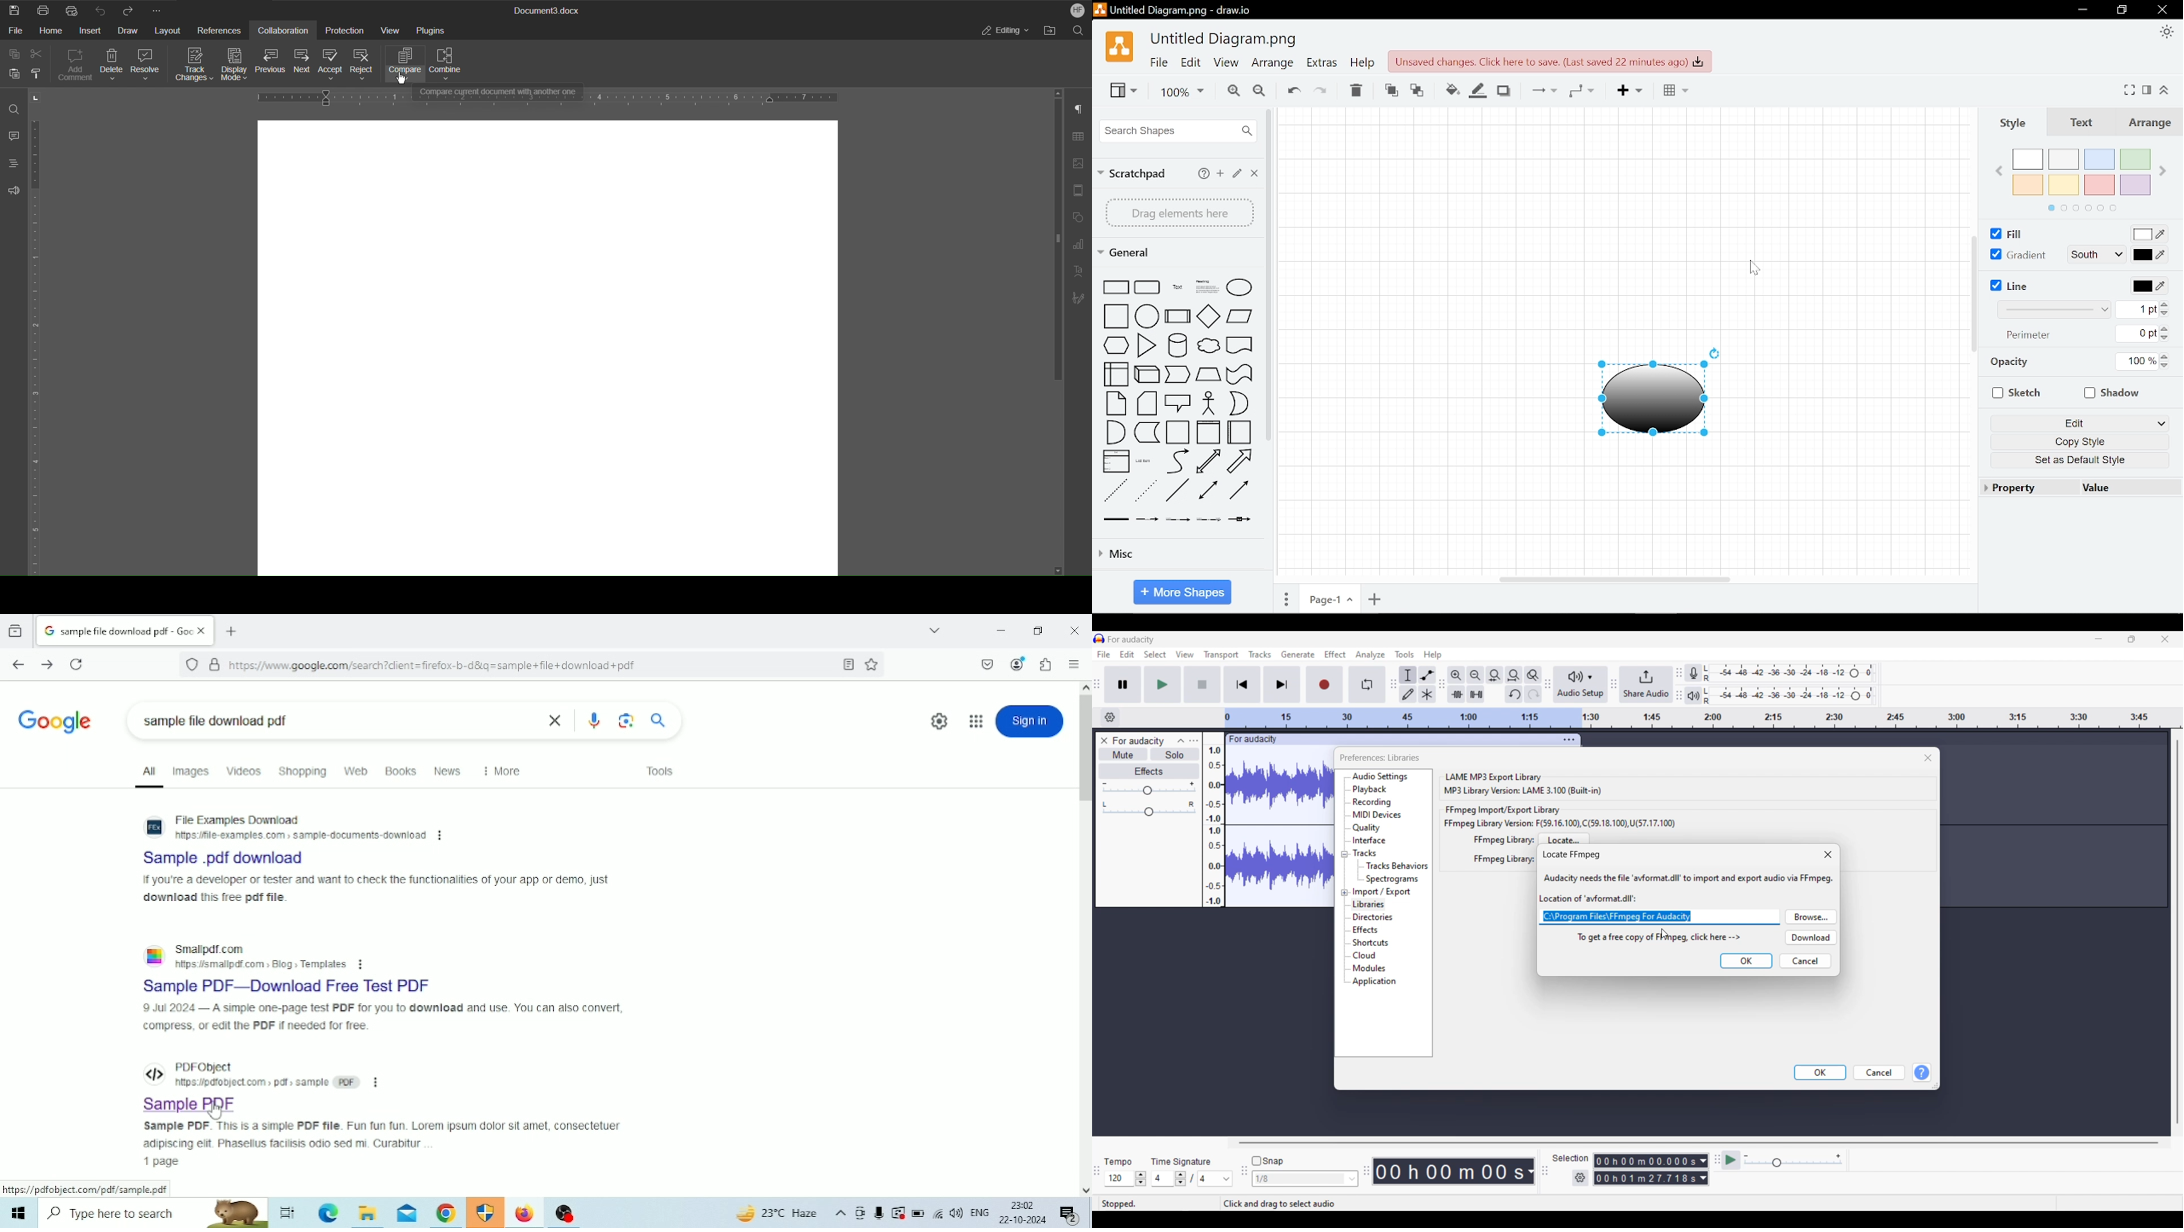 The image size is (2184, 1232). Describe the element at coordinates (1929, 758) in the screenshot. I see `Close` at that location.